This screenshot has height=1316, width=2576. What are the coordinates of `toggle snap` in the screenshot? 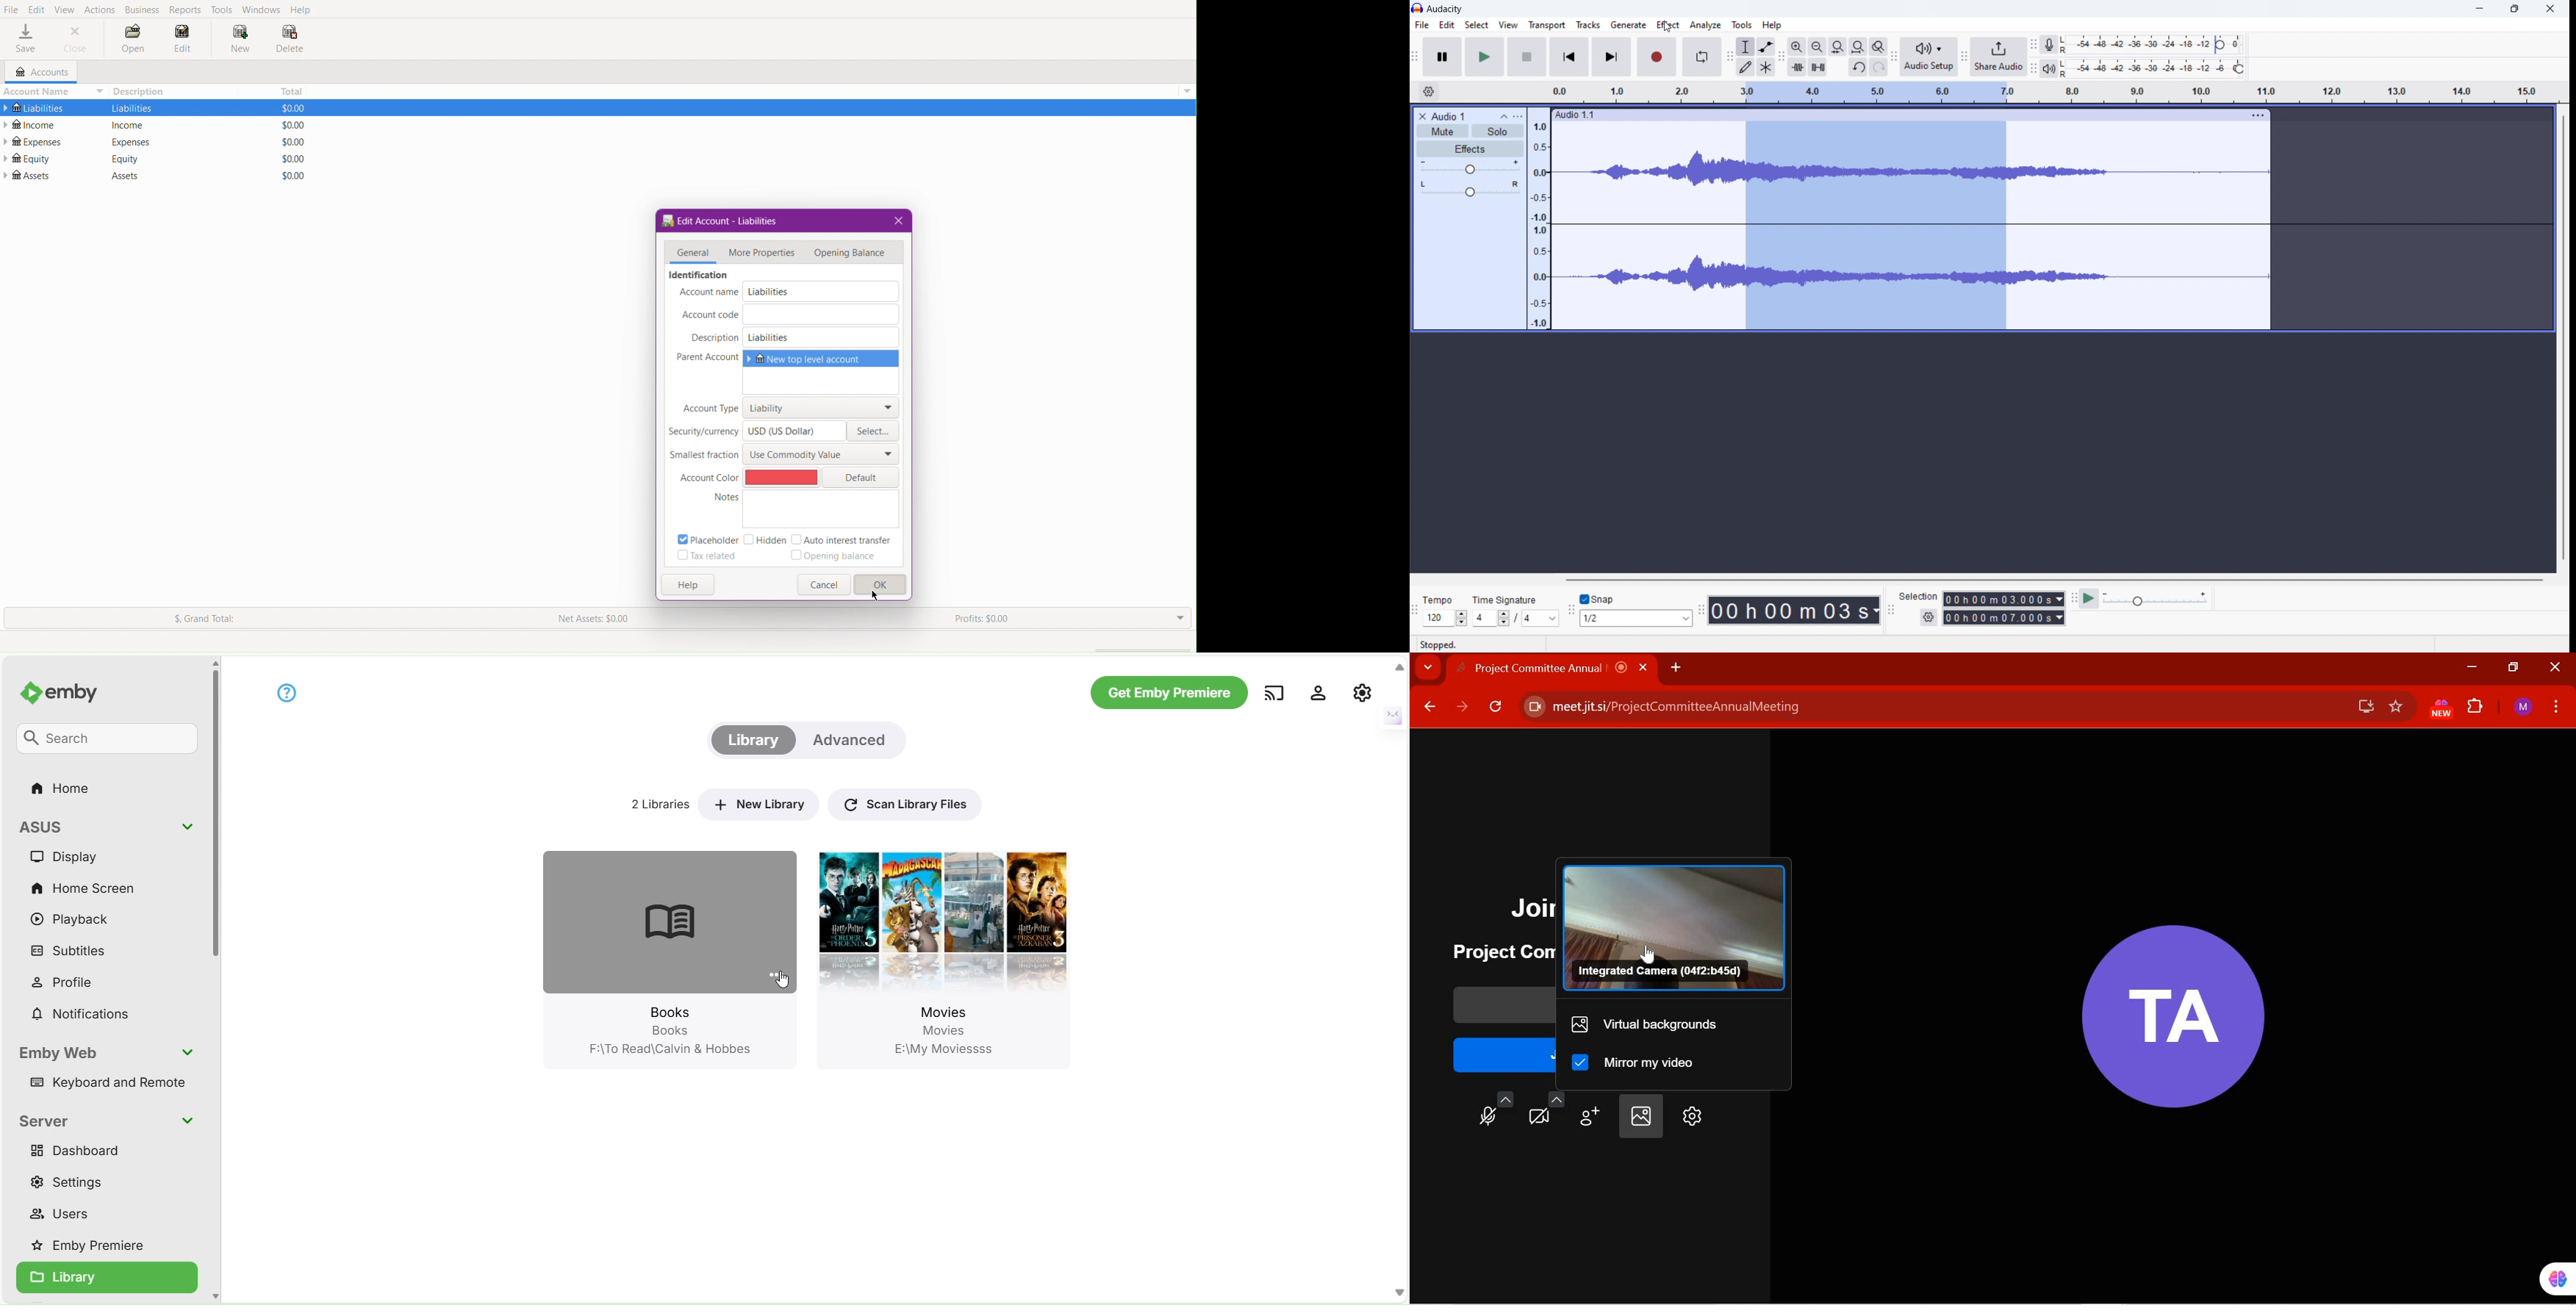 It's located at (1598, 599).